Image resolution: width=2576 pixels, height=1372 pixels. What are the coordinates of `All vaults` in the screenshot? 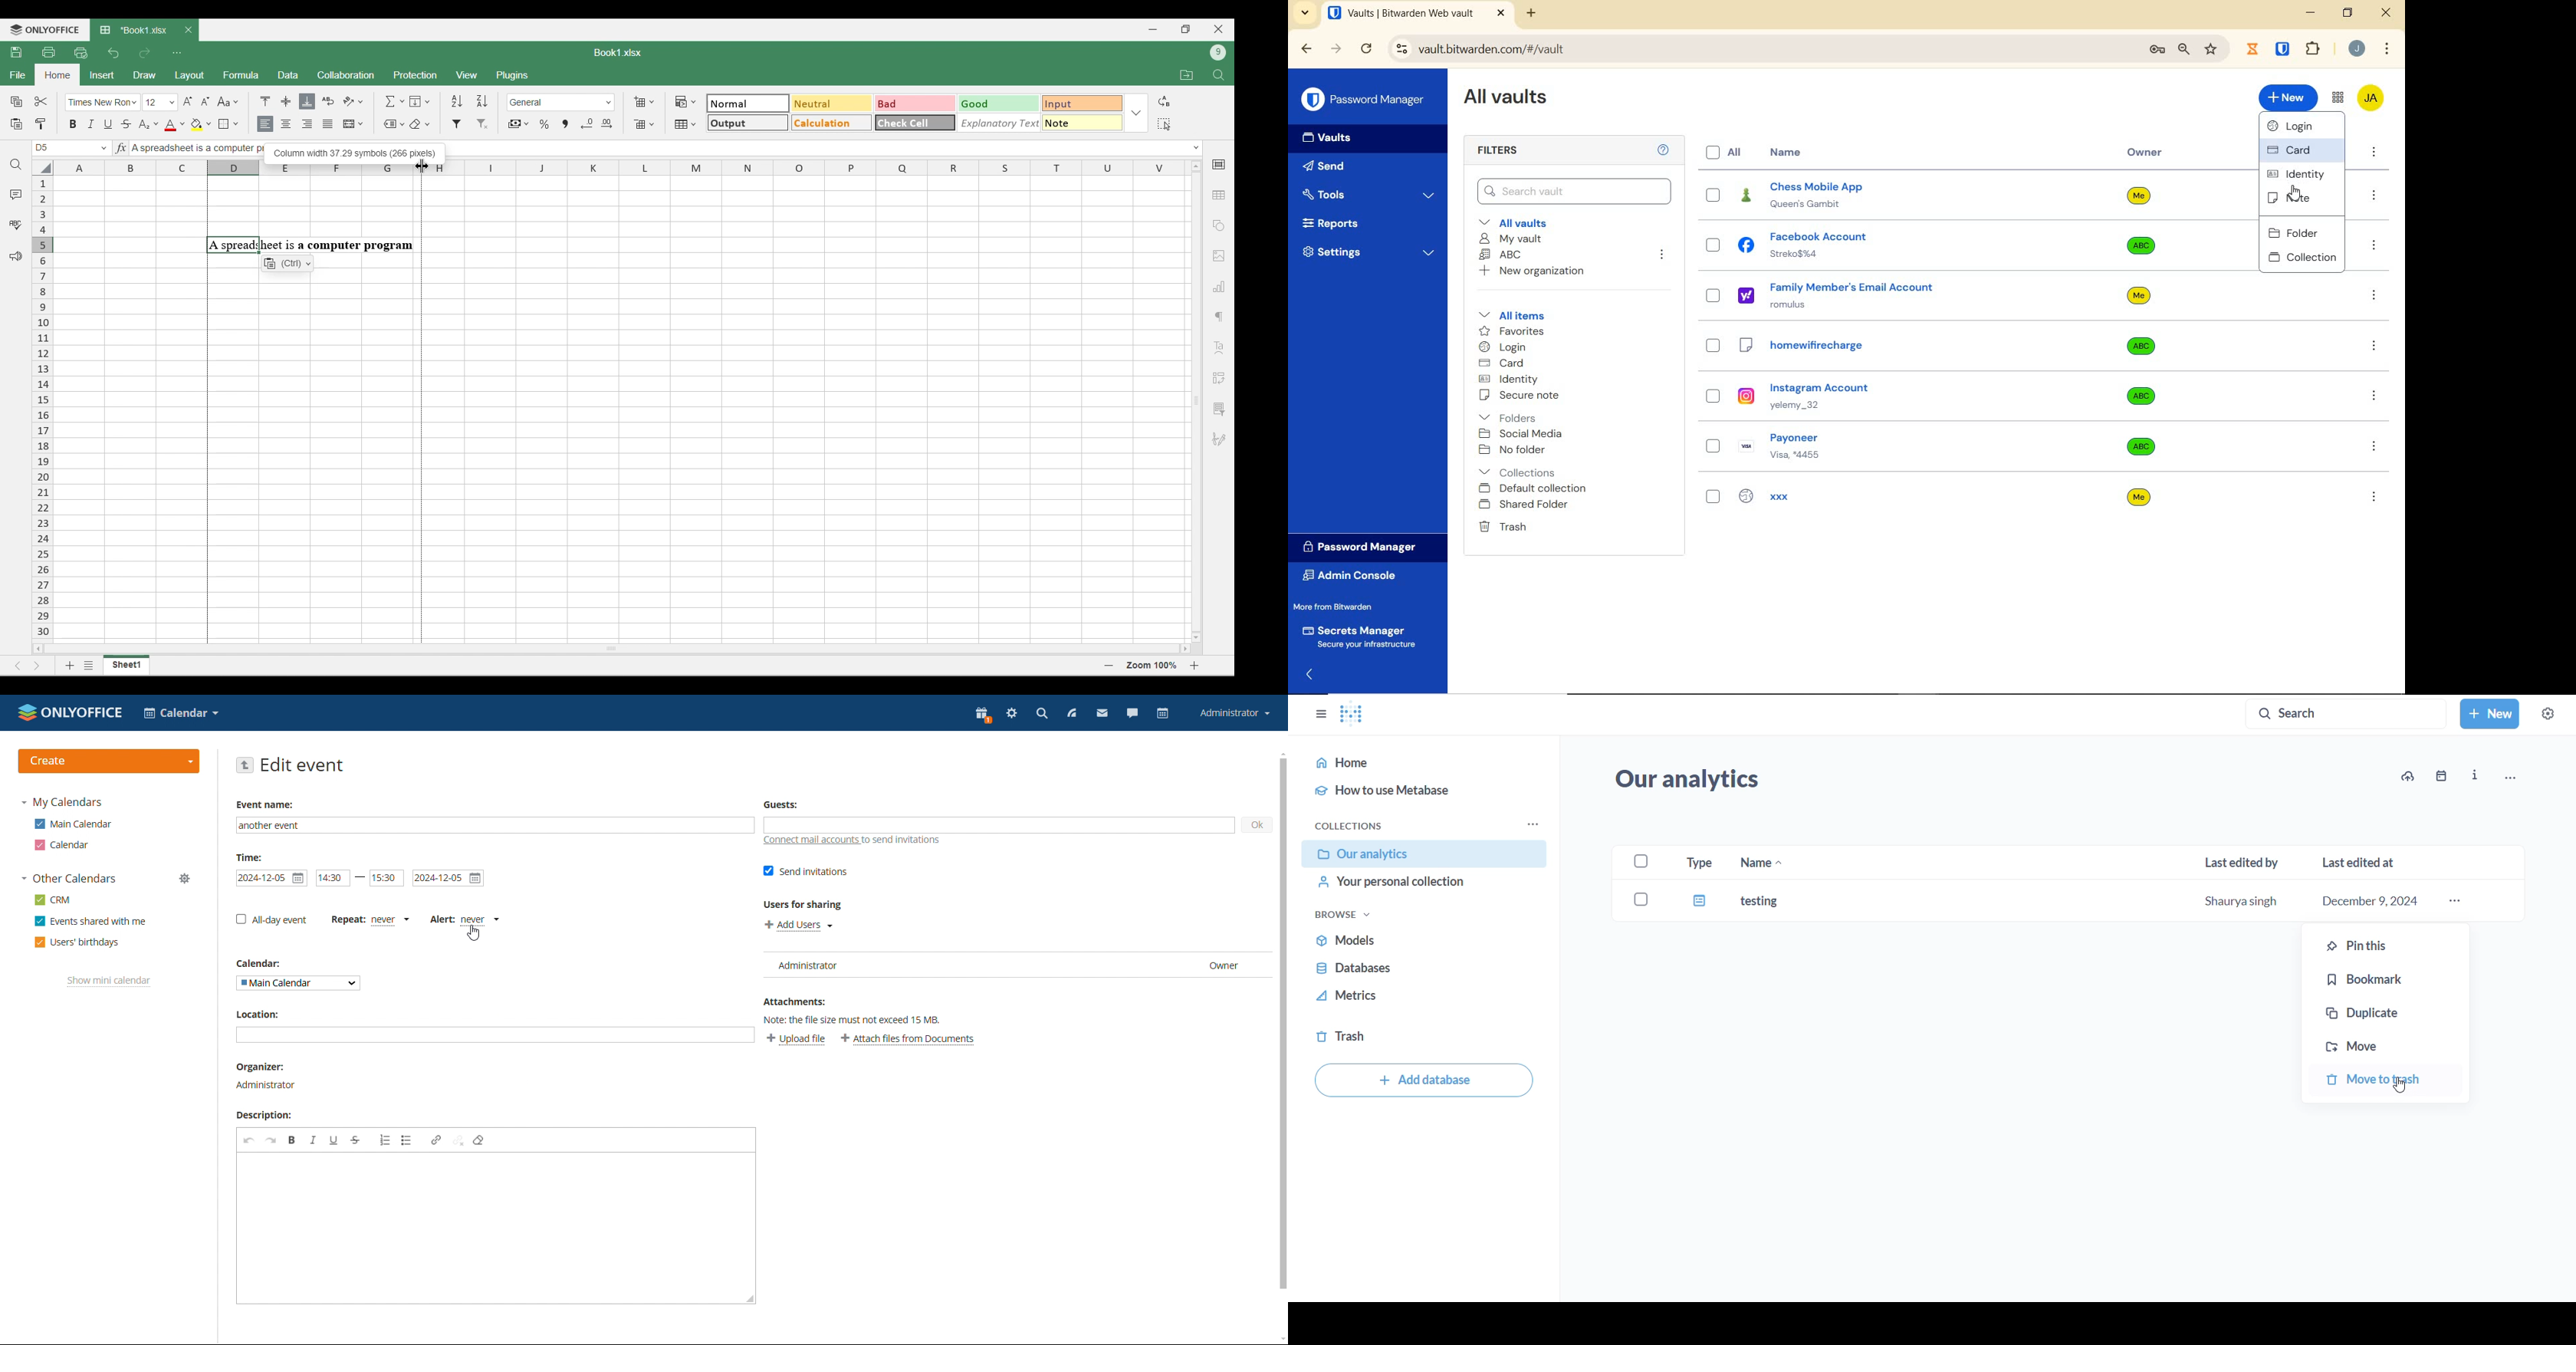 It's located at (1526, 224).